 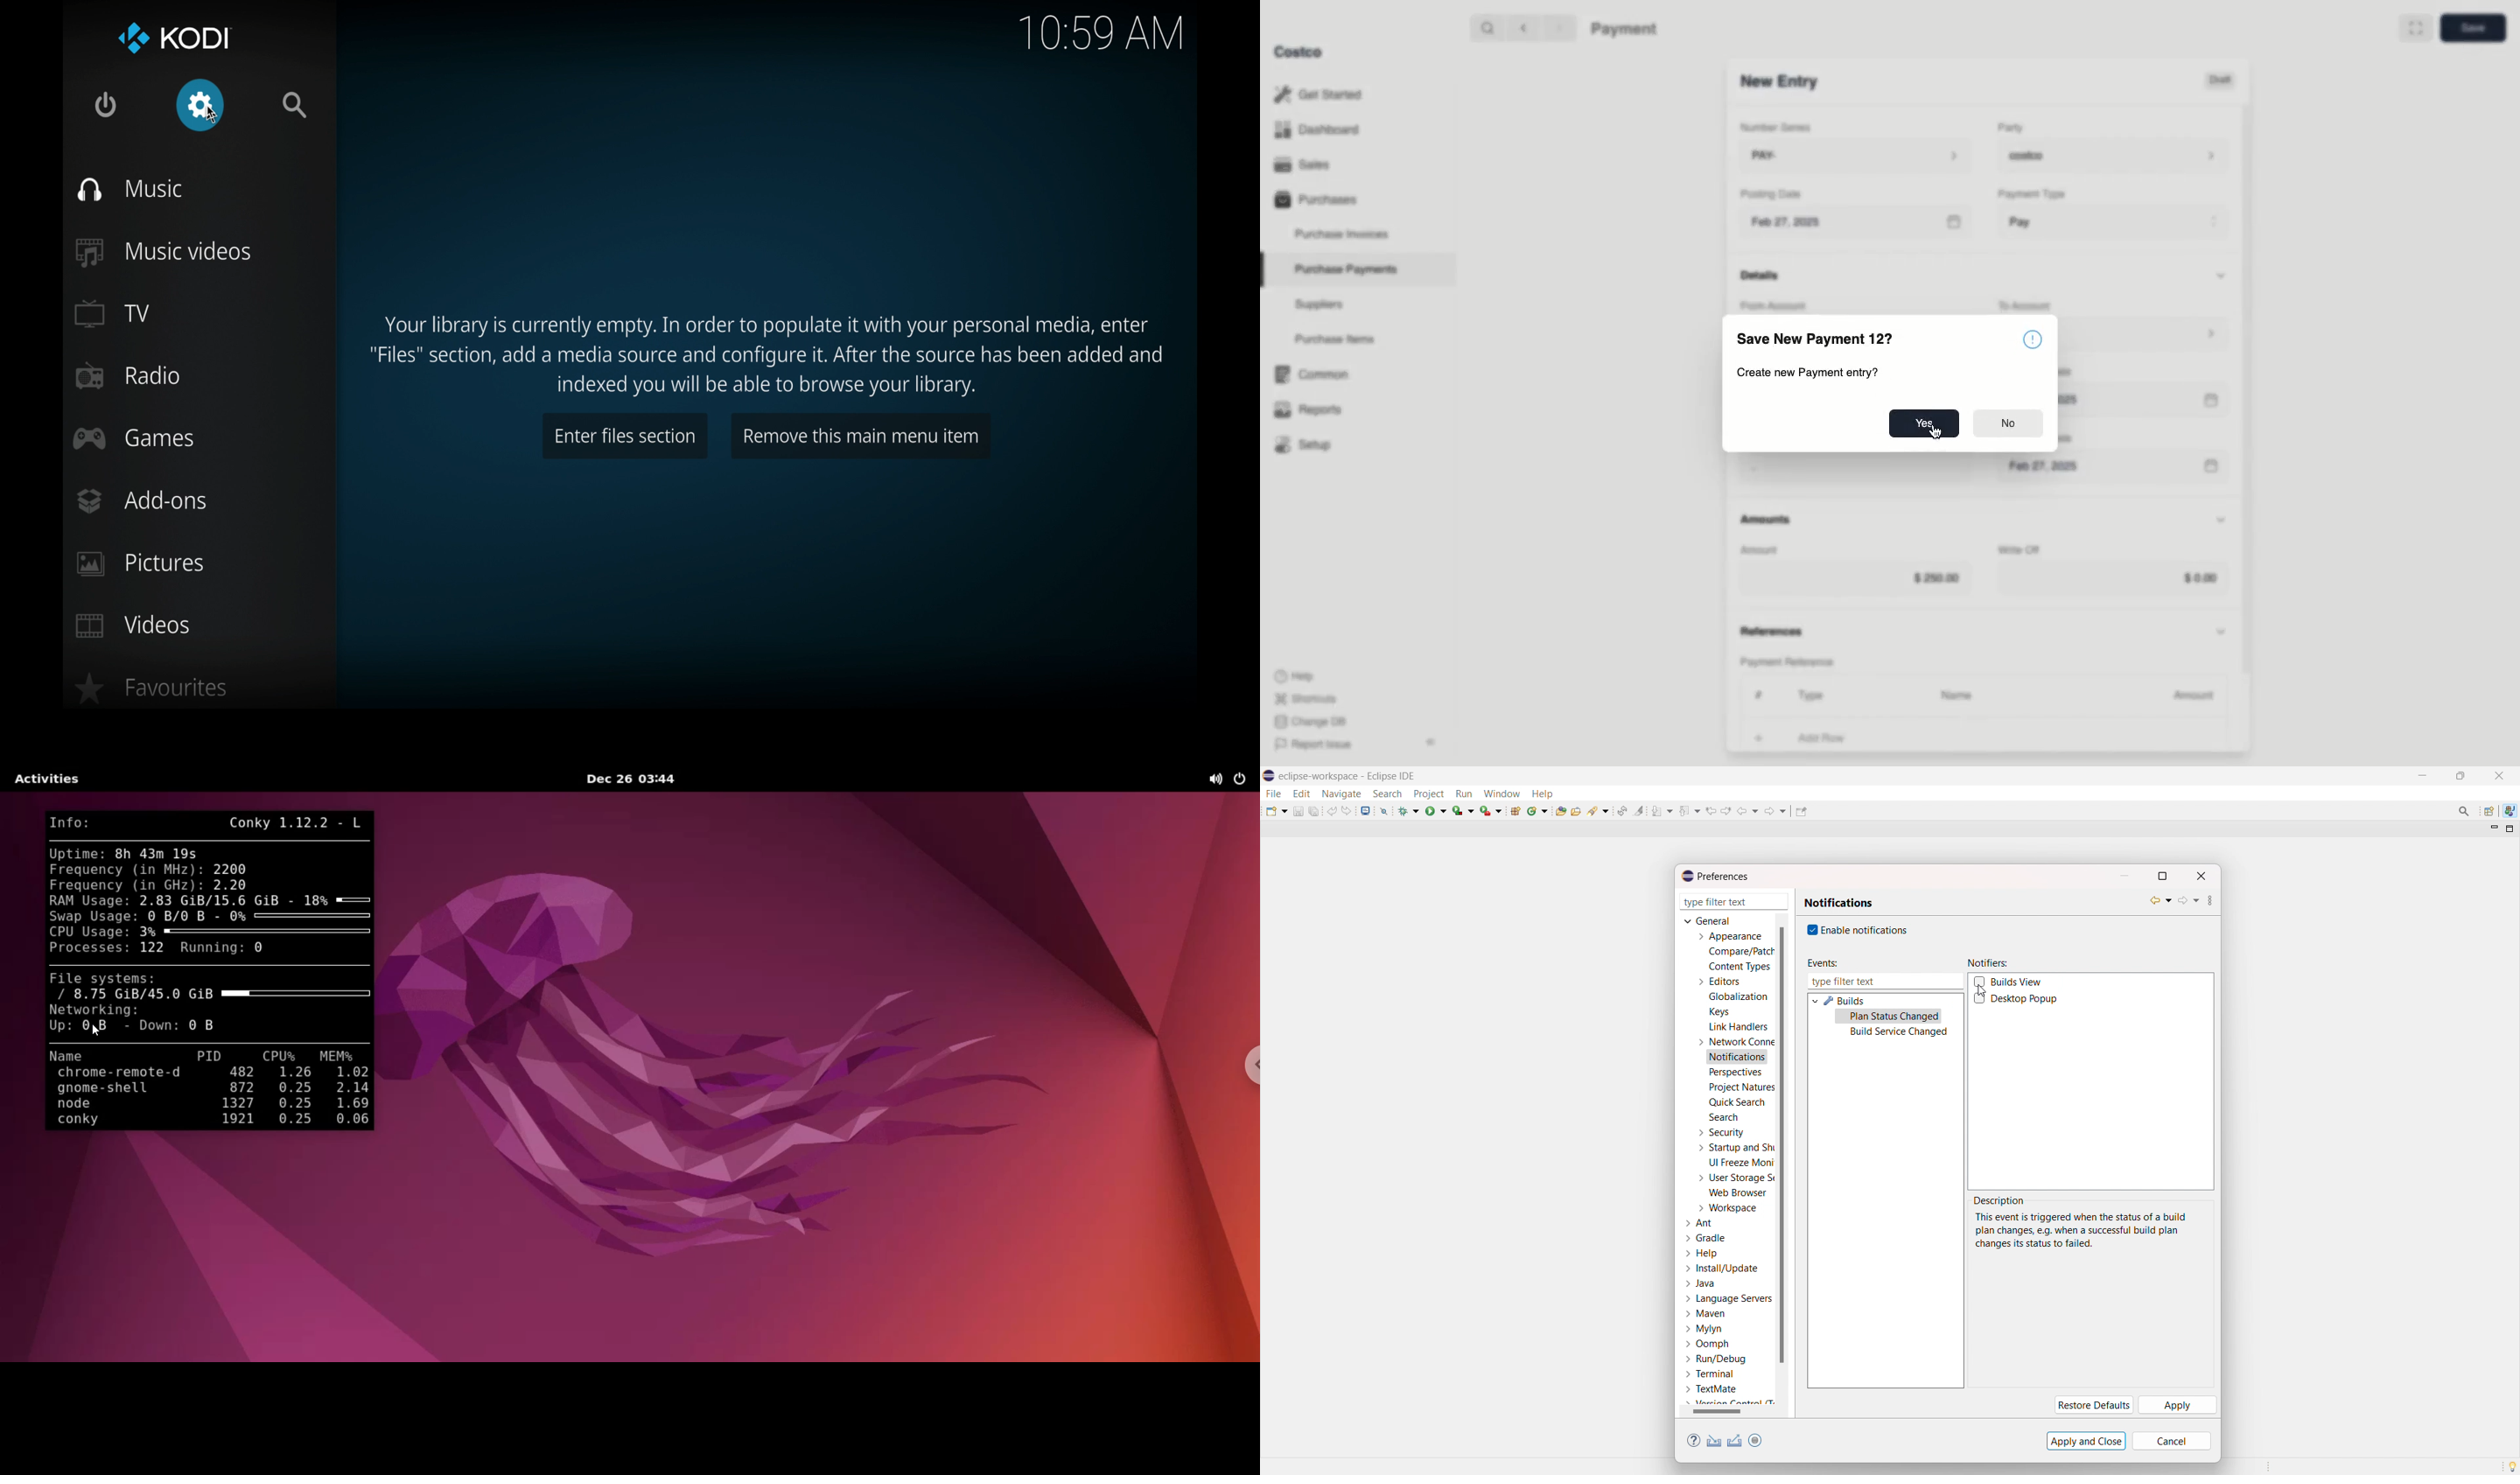 I want to click on Purchase Payments, so click(x=1345, y=268).